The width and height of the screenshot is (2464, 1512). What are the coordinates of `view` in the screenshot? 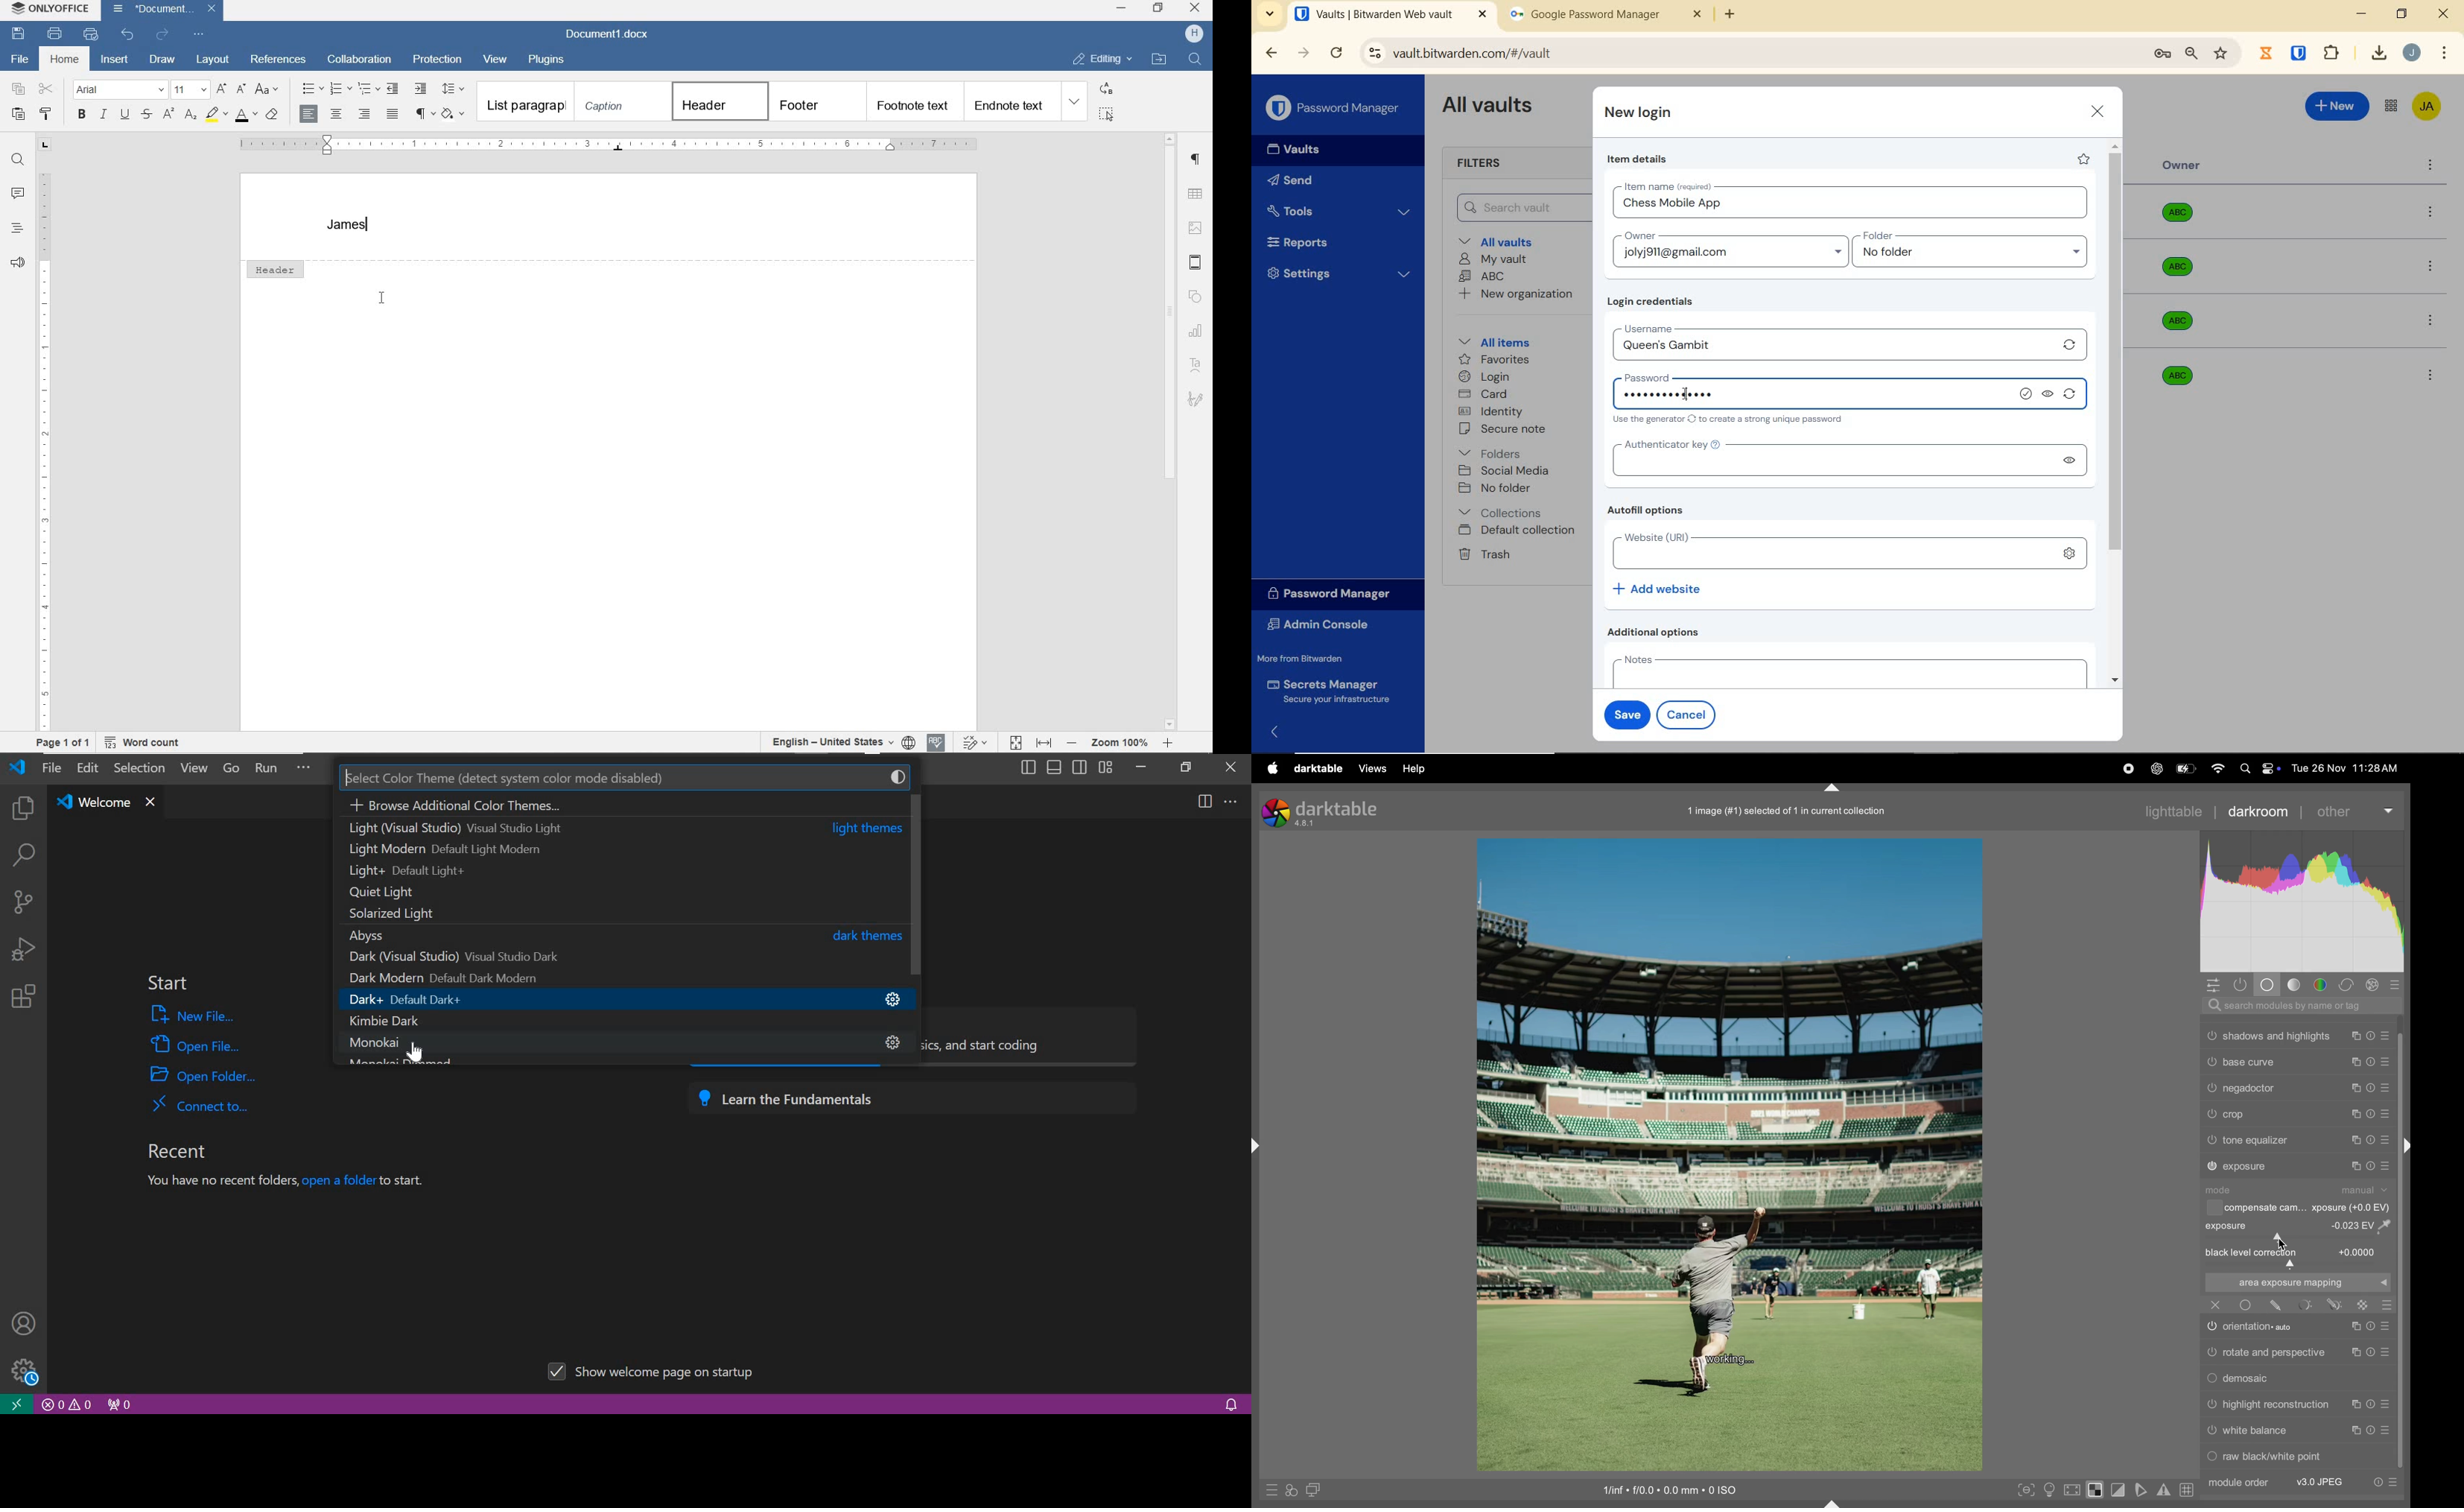 It's located at (496, 59).